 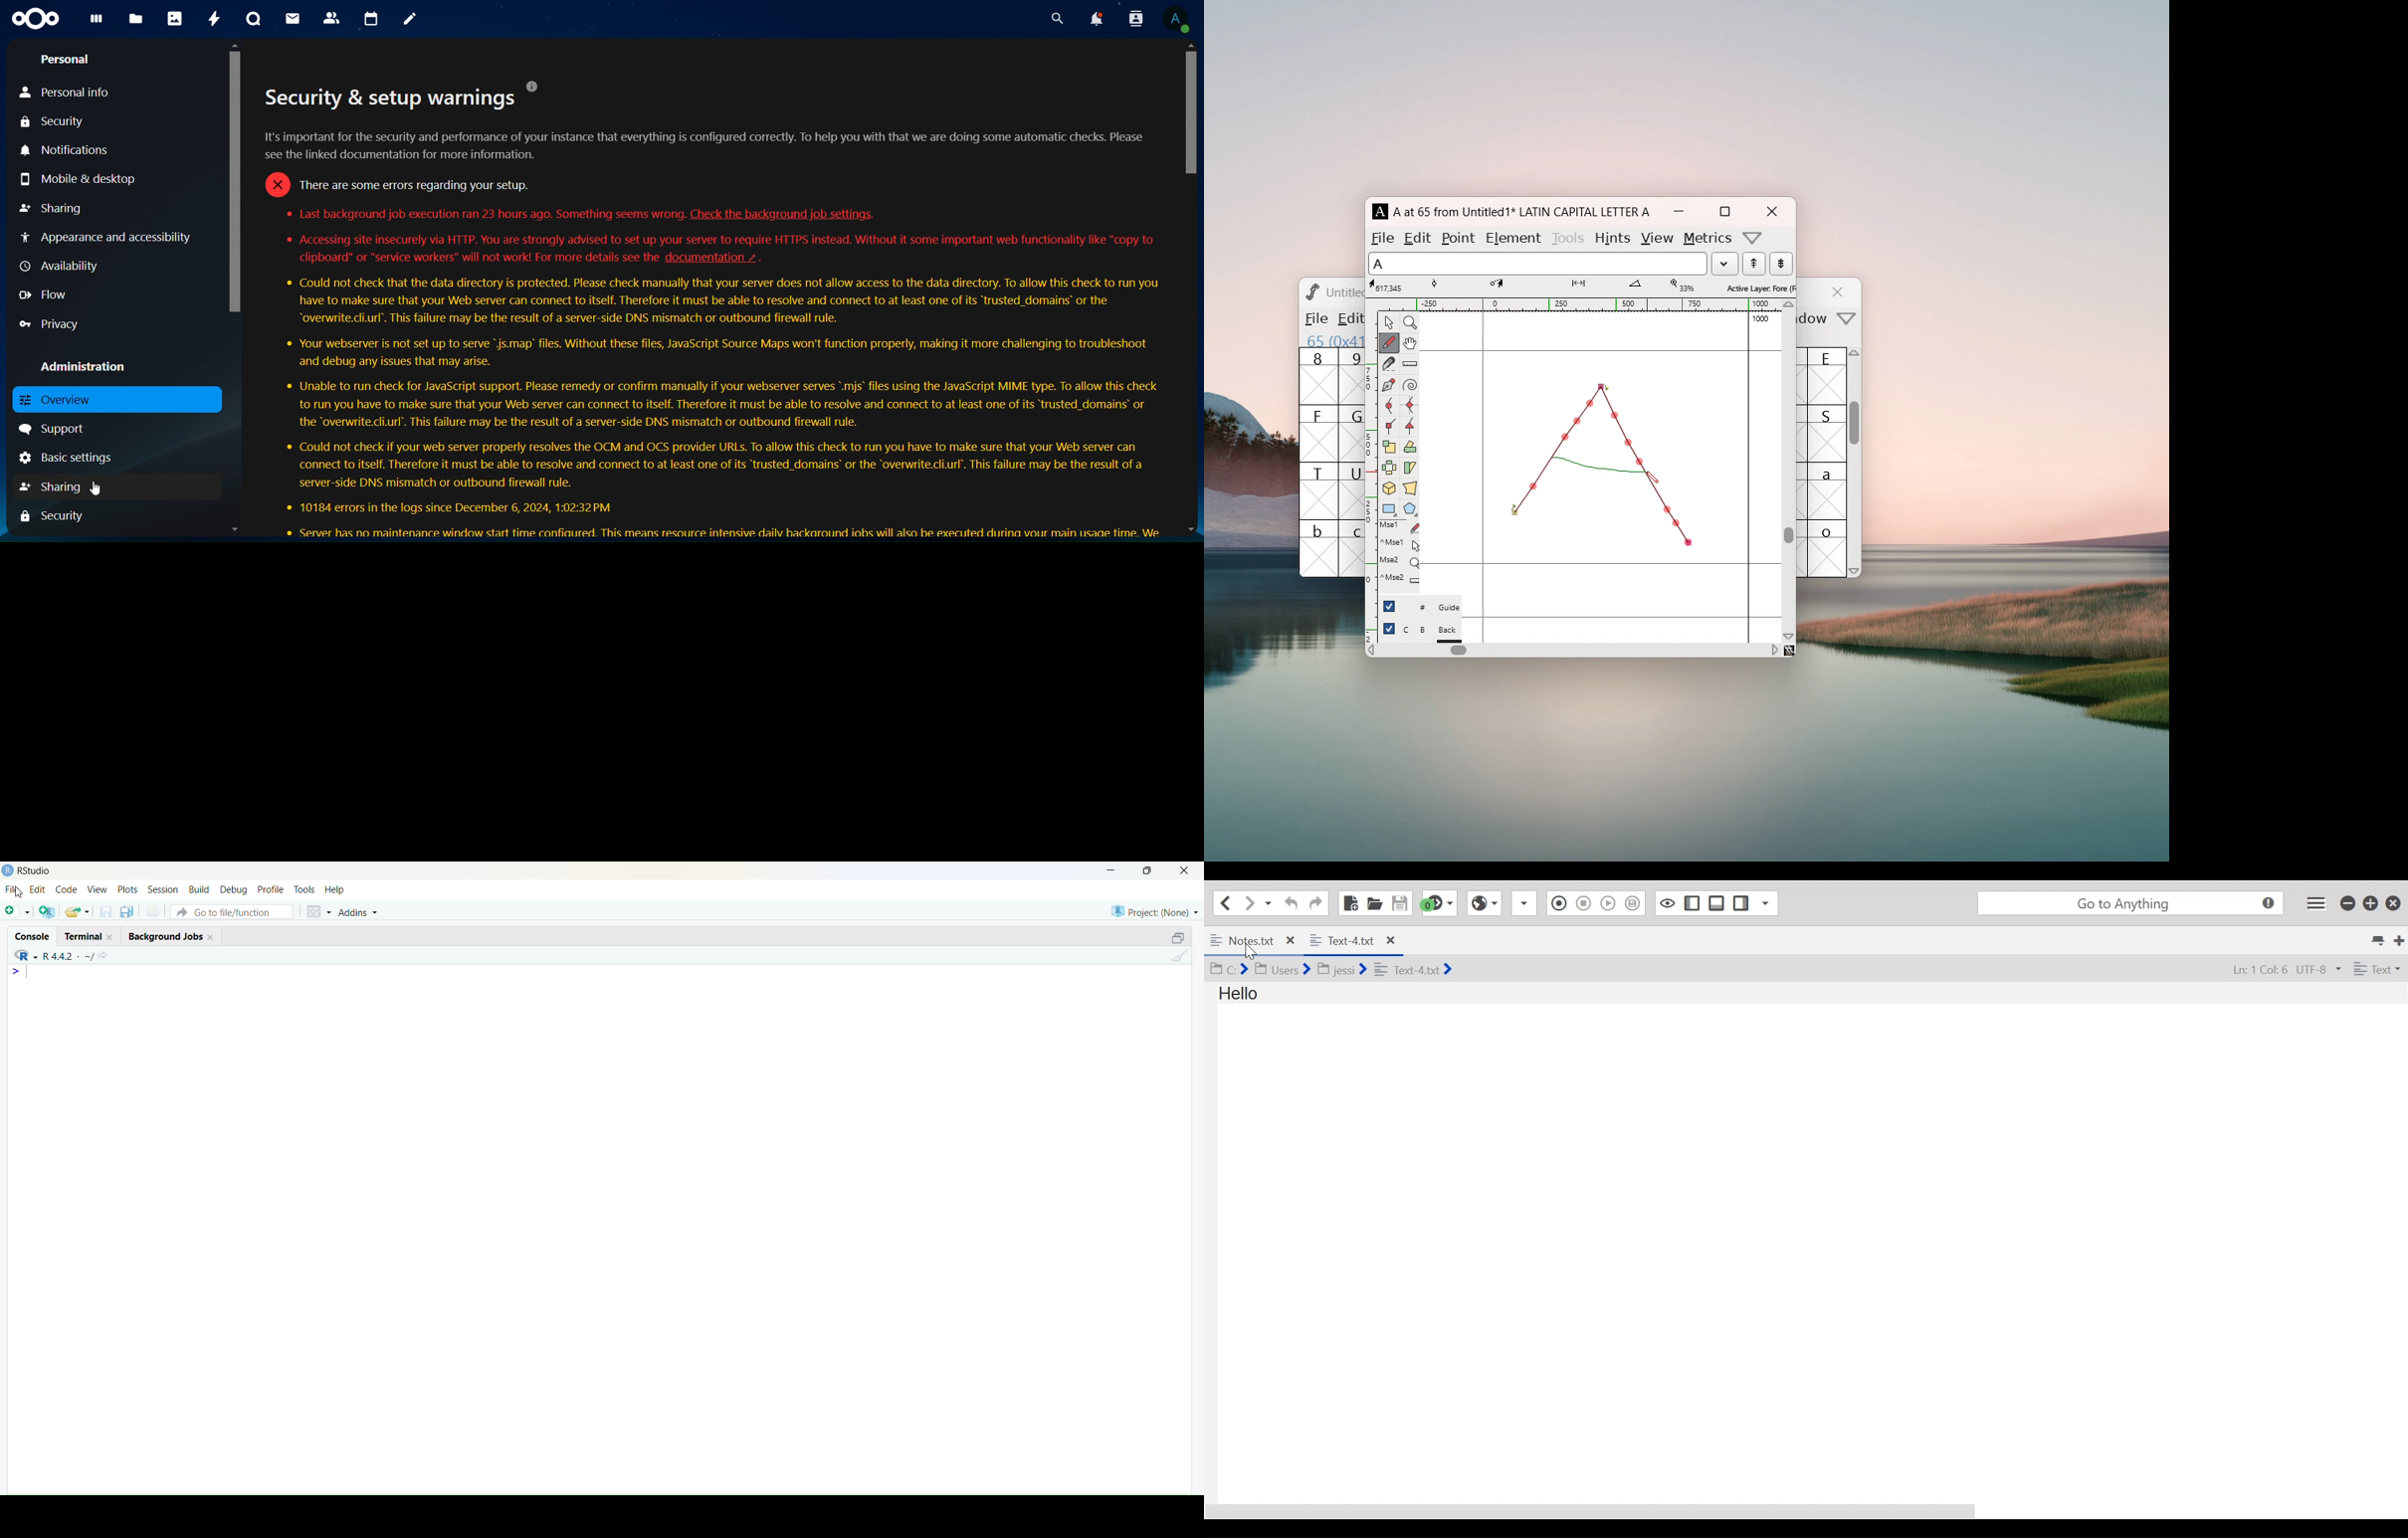 What do you see at coordinates (46, 912) in the screenshot?
I see `Create a project` at bounding box center [46, 912].